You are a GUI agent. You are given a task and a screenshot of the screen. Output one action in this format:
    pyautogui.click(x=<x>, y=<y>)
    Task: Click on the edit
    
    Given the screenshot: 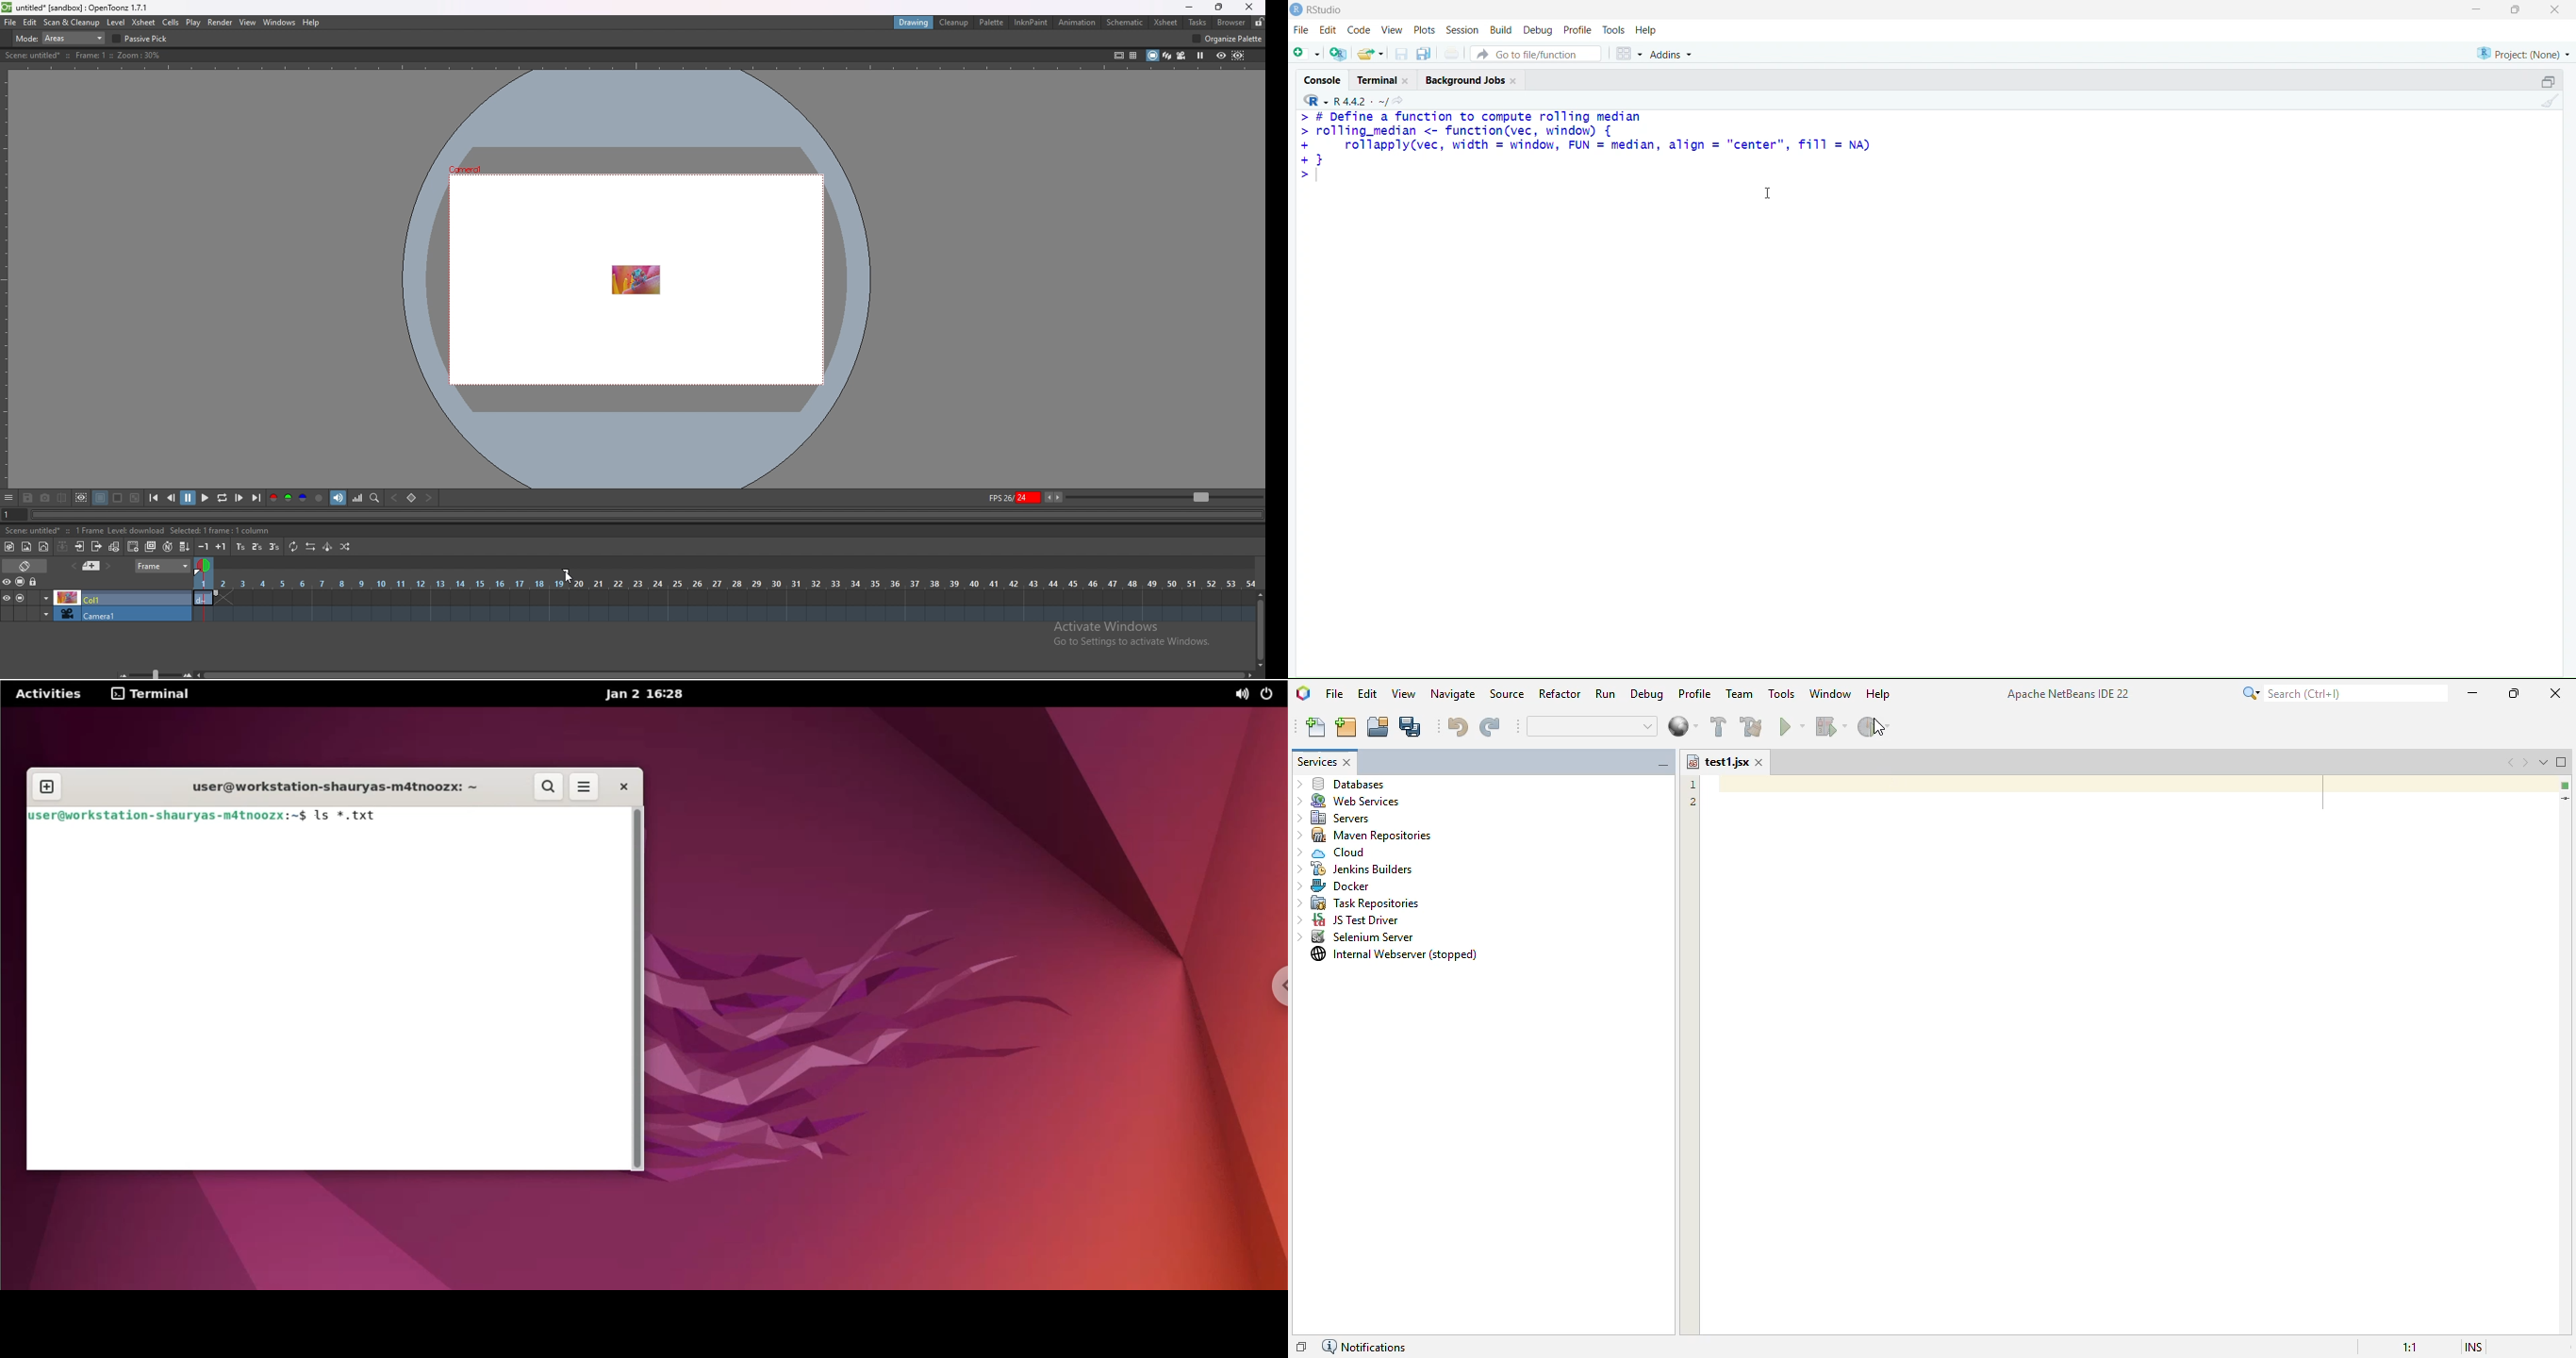 What is the action you would take?
    pyautogui.click(x=1328, y=30)
    